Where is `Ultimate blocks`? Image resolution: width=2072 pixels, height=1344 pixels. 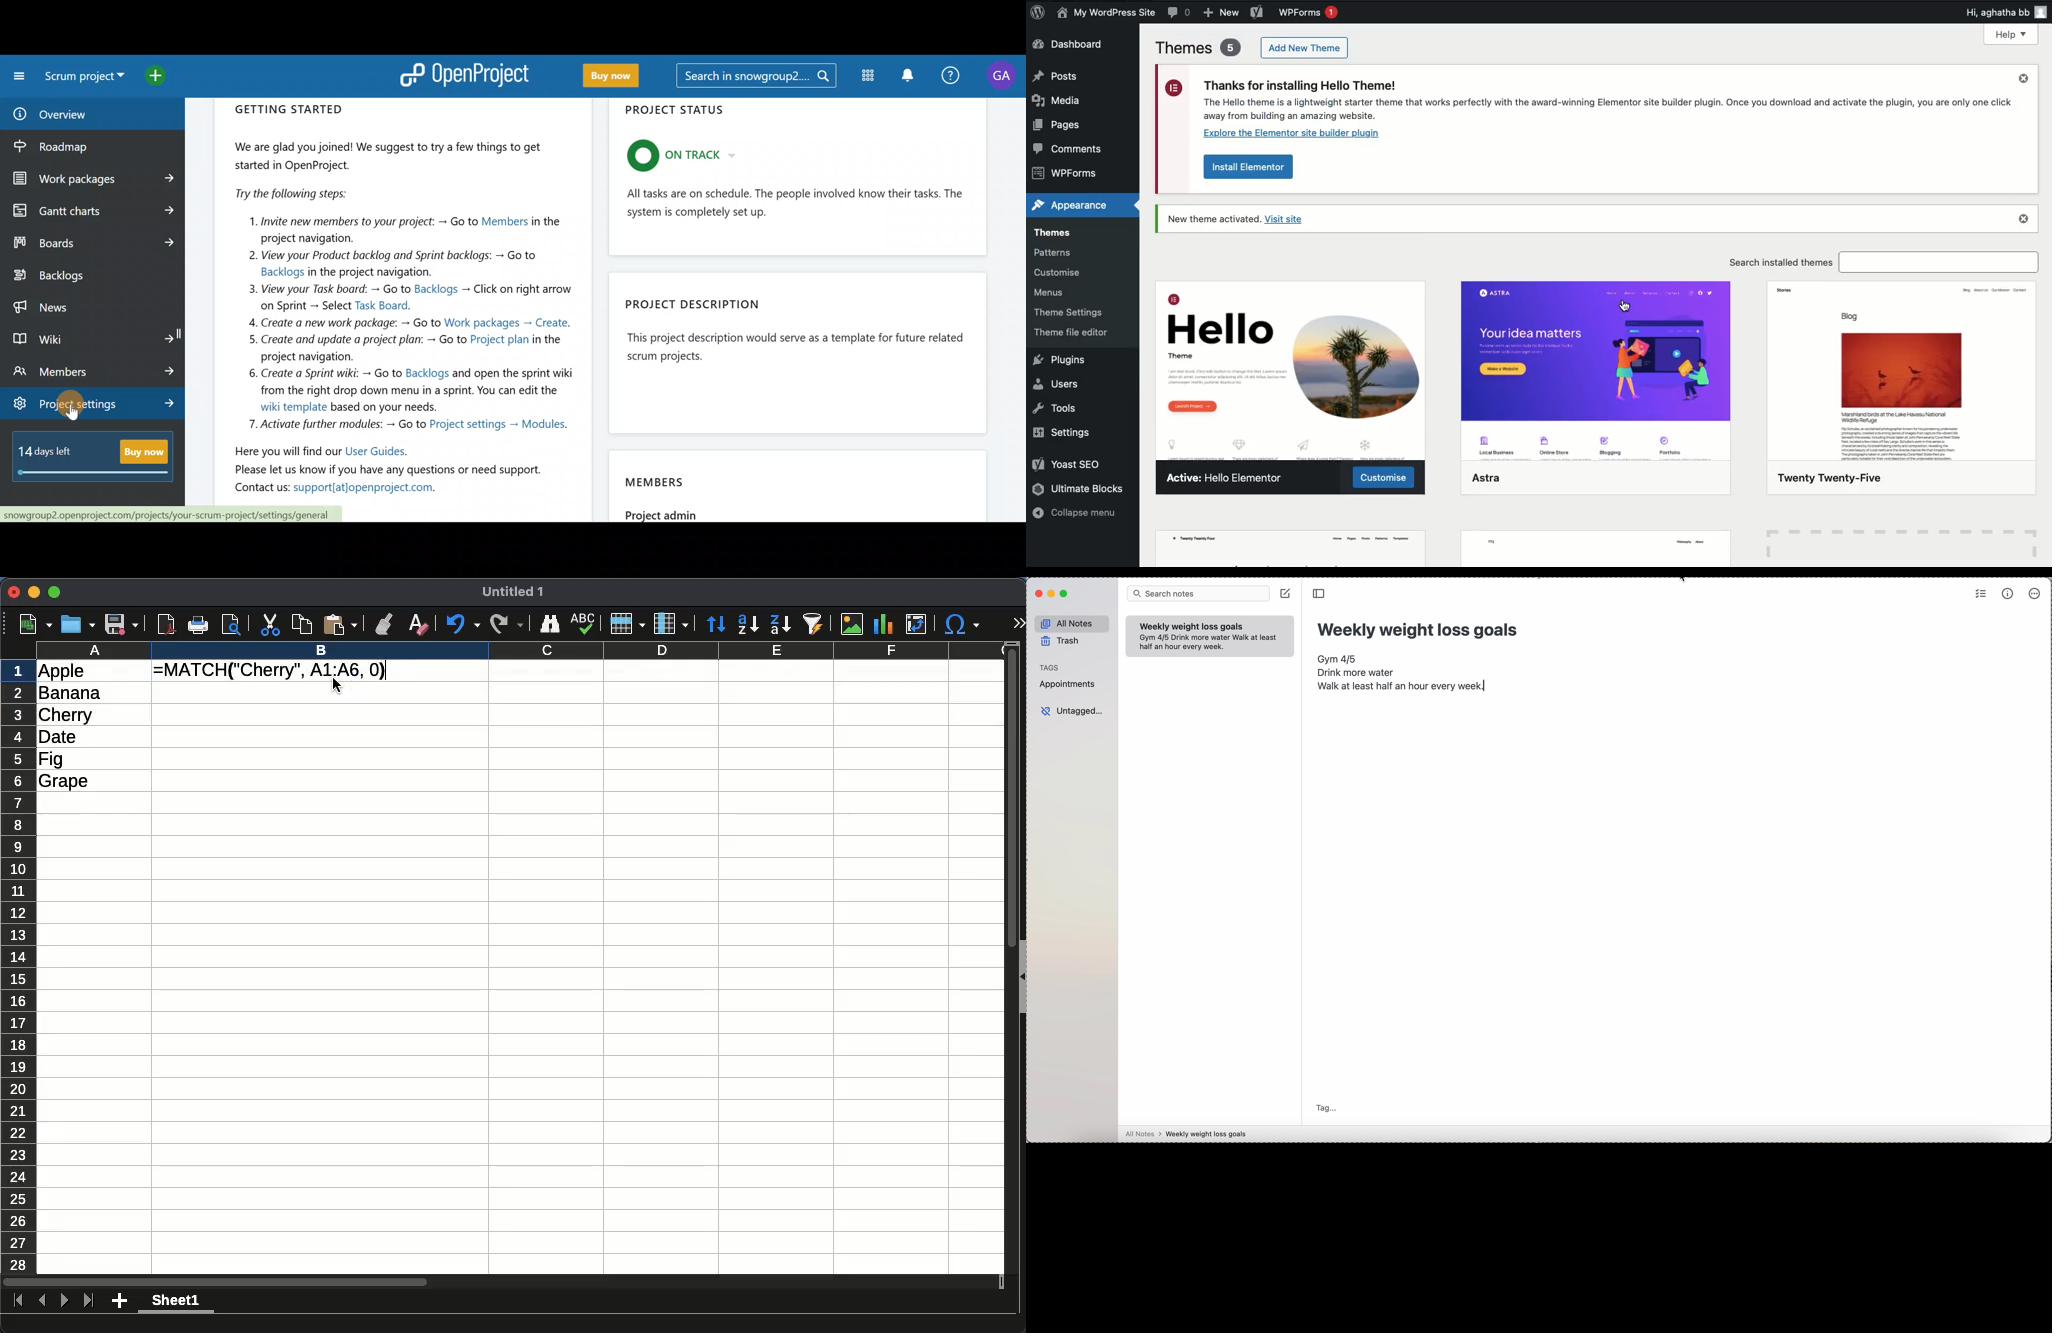
Ultimate blocks is located at coordinates (1080, 492).